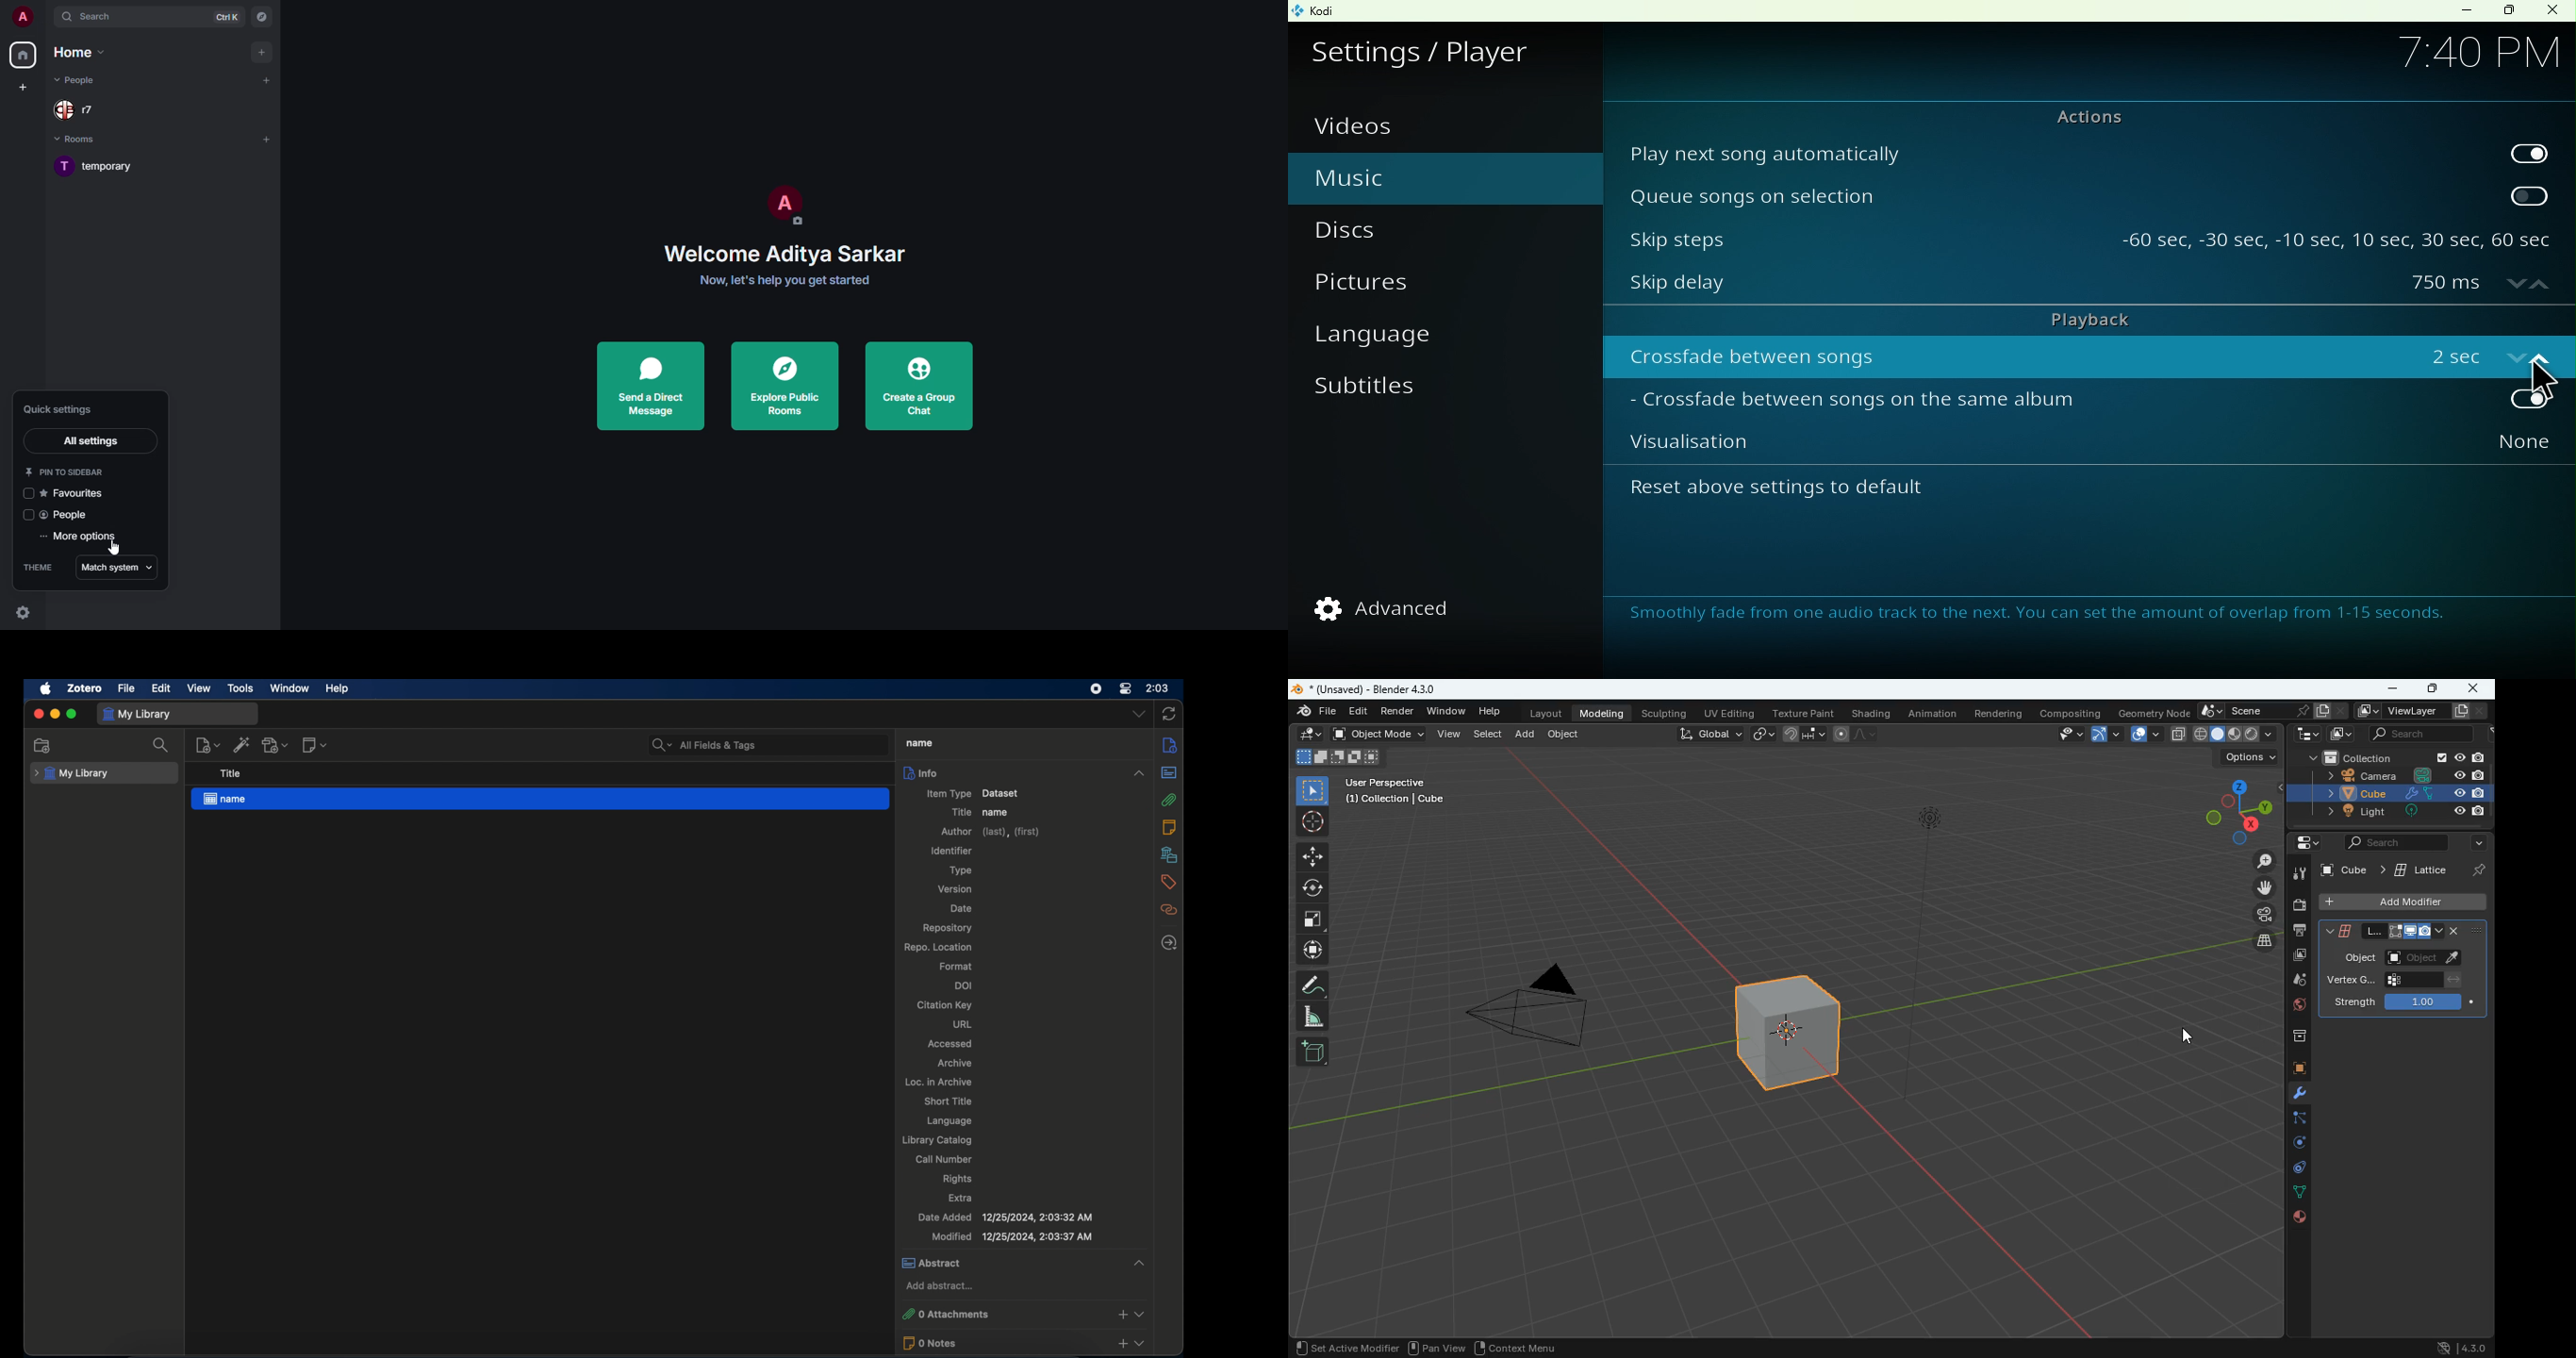 The width and height of the screenshot is (2576, 1372). Describe the element at coordinates (944, 1005) in the screenshot. I see `citation key` at that location.